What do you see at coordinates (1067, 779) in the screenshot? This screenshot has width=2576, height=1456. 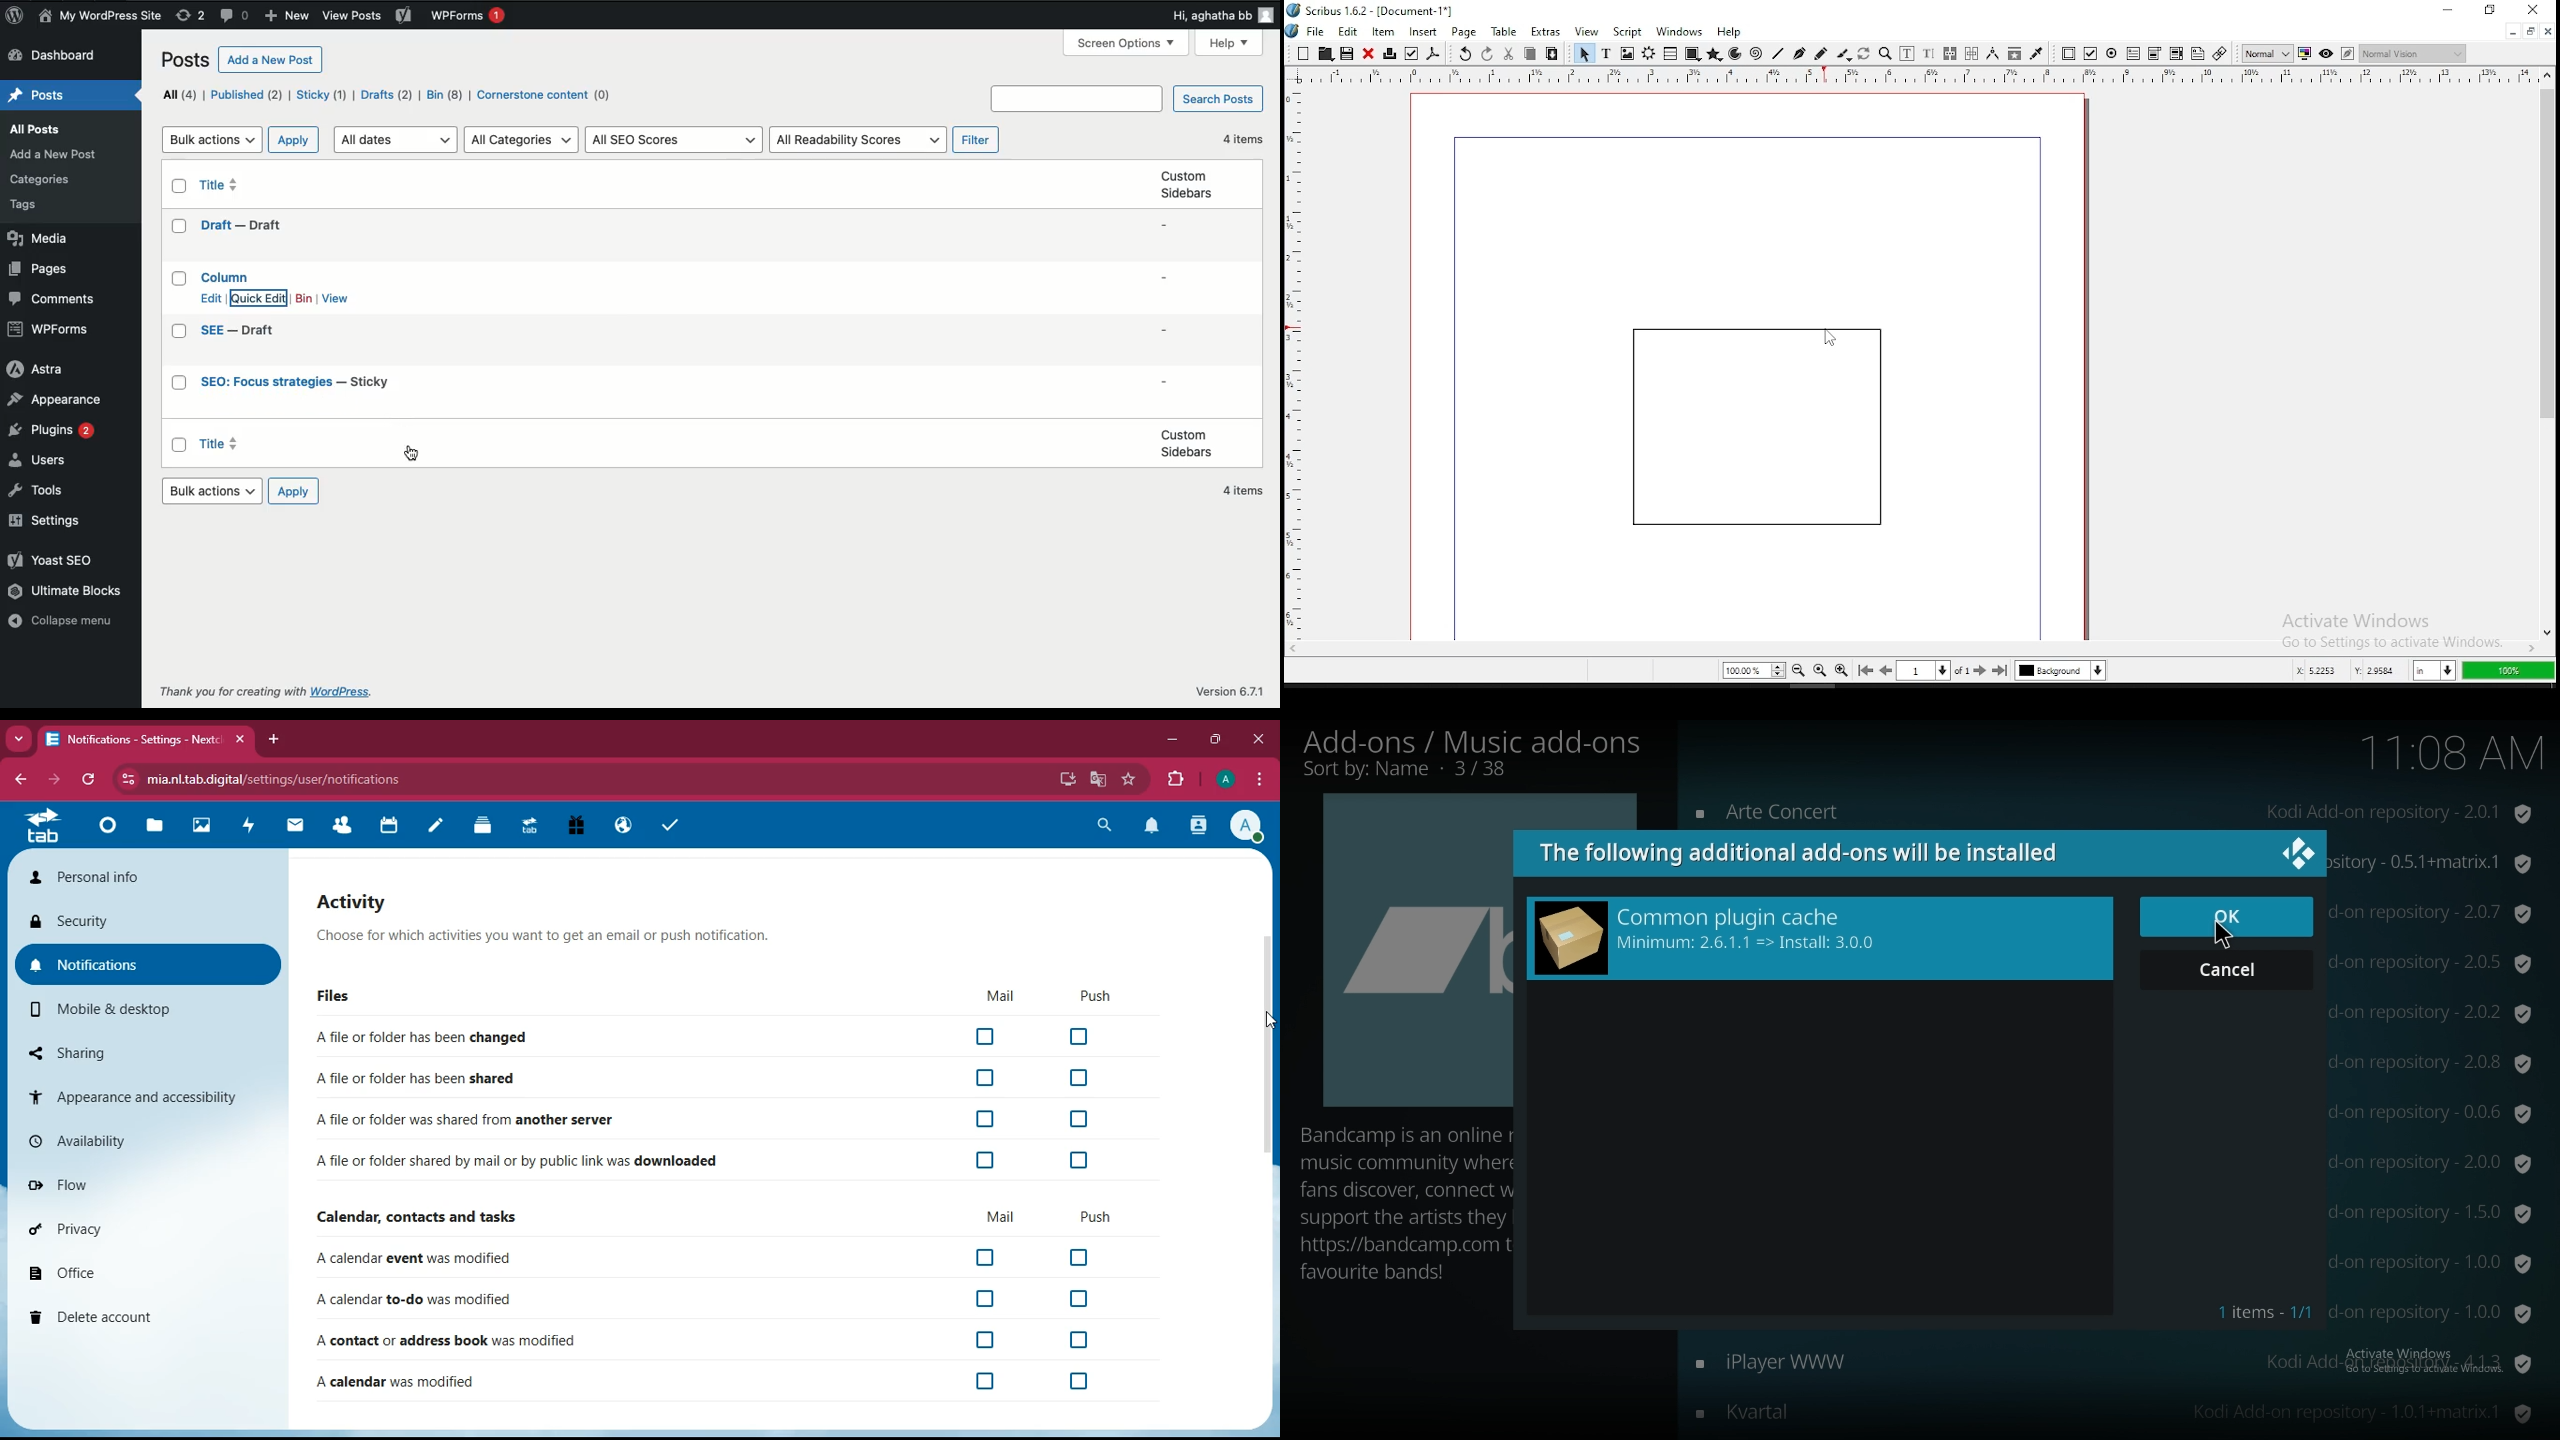 I see `install app` at bounding box center [1067, 779].